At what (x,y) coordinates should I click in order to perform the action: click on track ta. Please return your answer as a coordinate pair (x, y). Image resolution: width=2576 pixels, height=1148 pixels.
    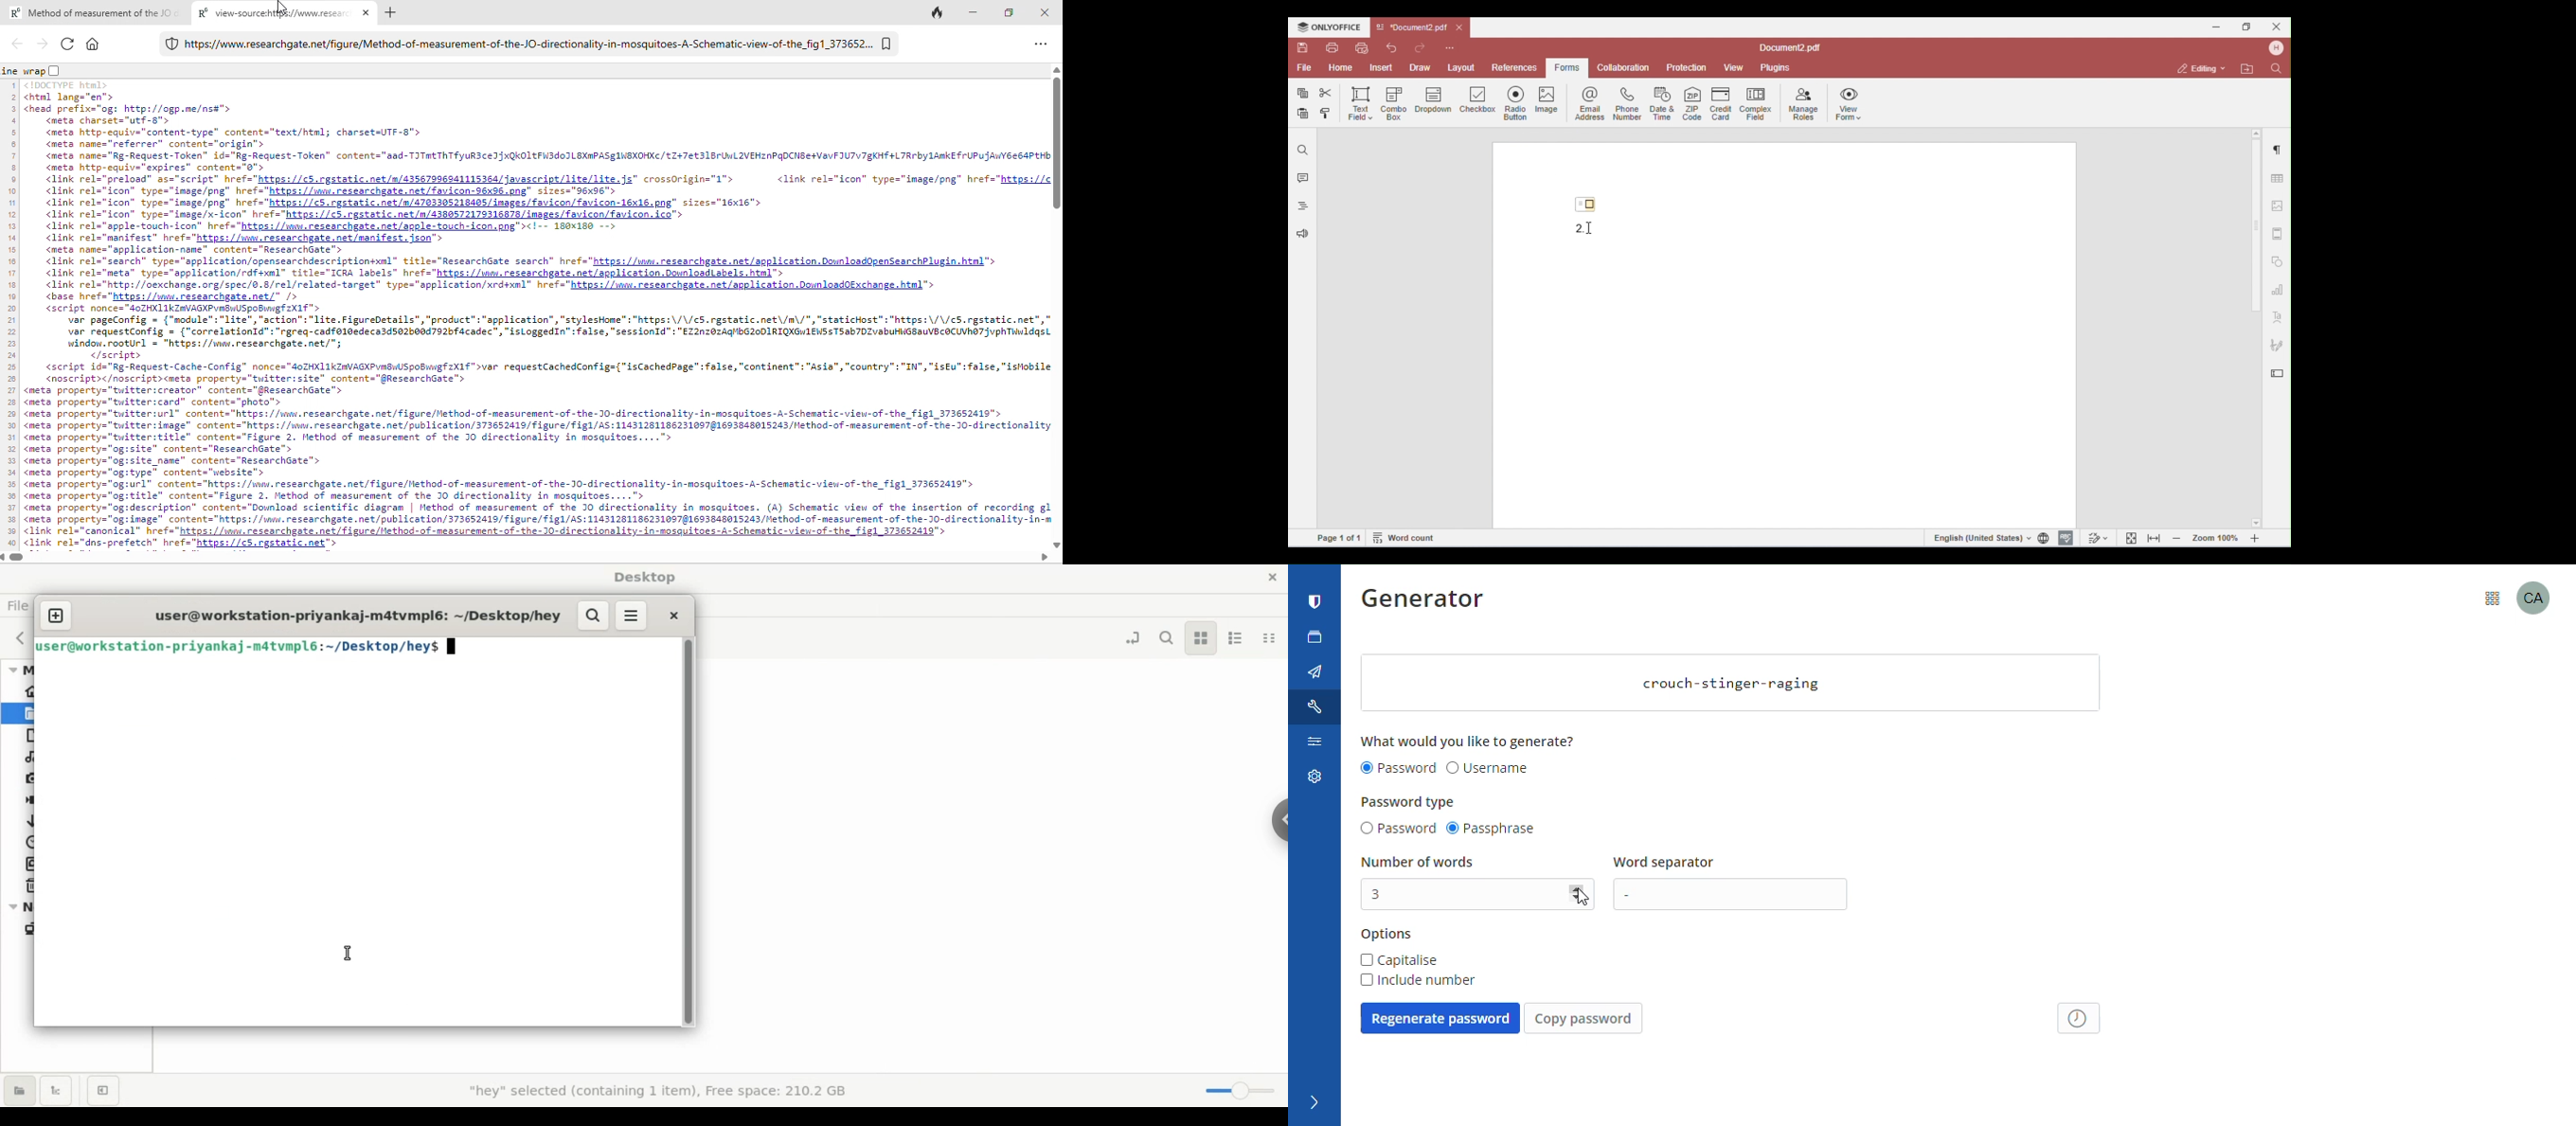
    Looking at the image, I should click on (937, 11).